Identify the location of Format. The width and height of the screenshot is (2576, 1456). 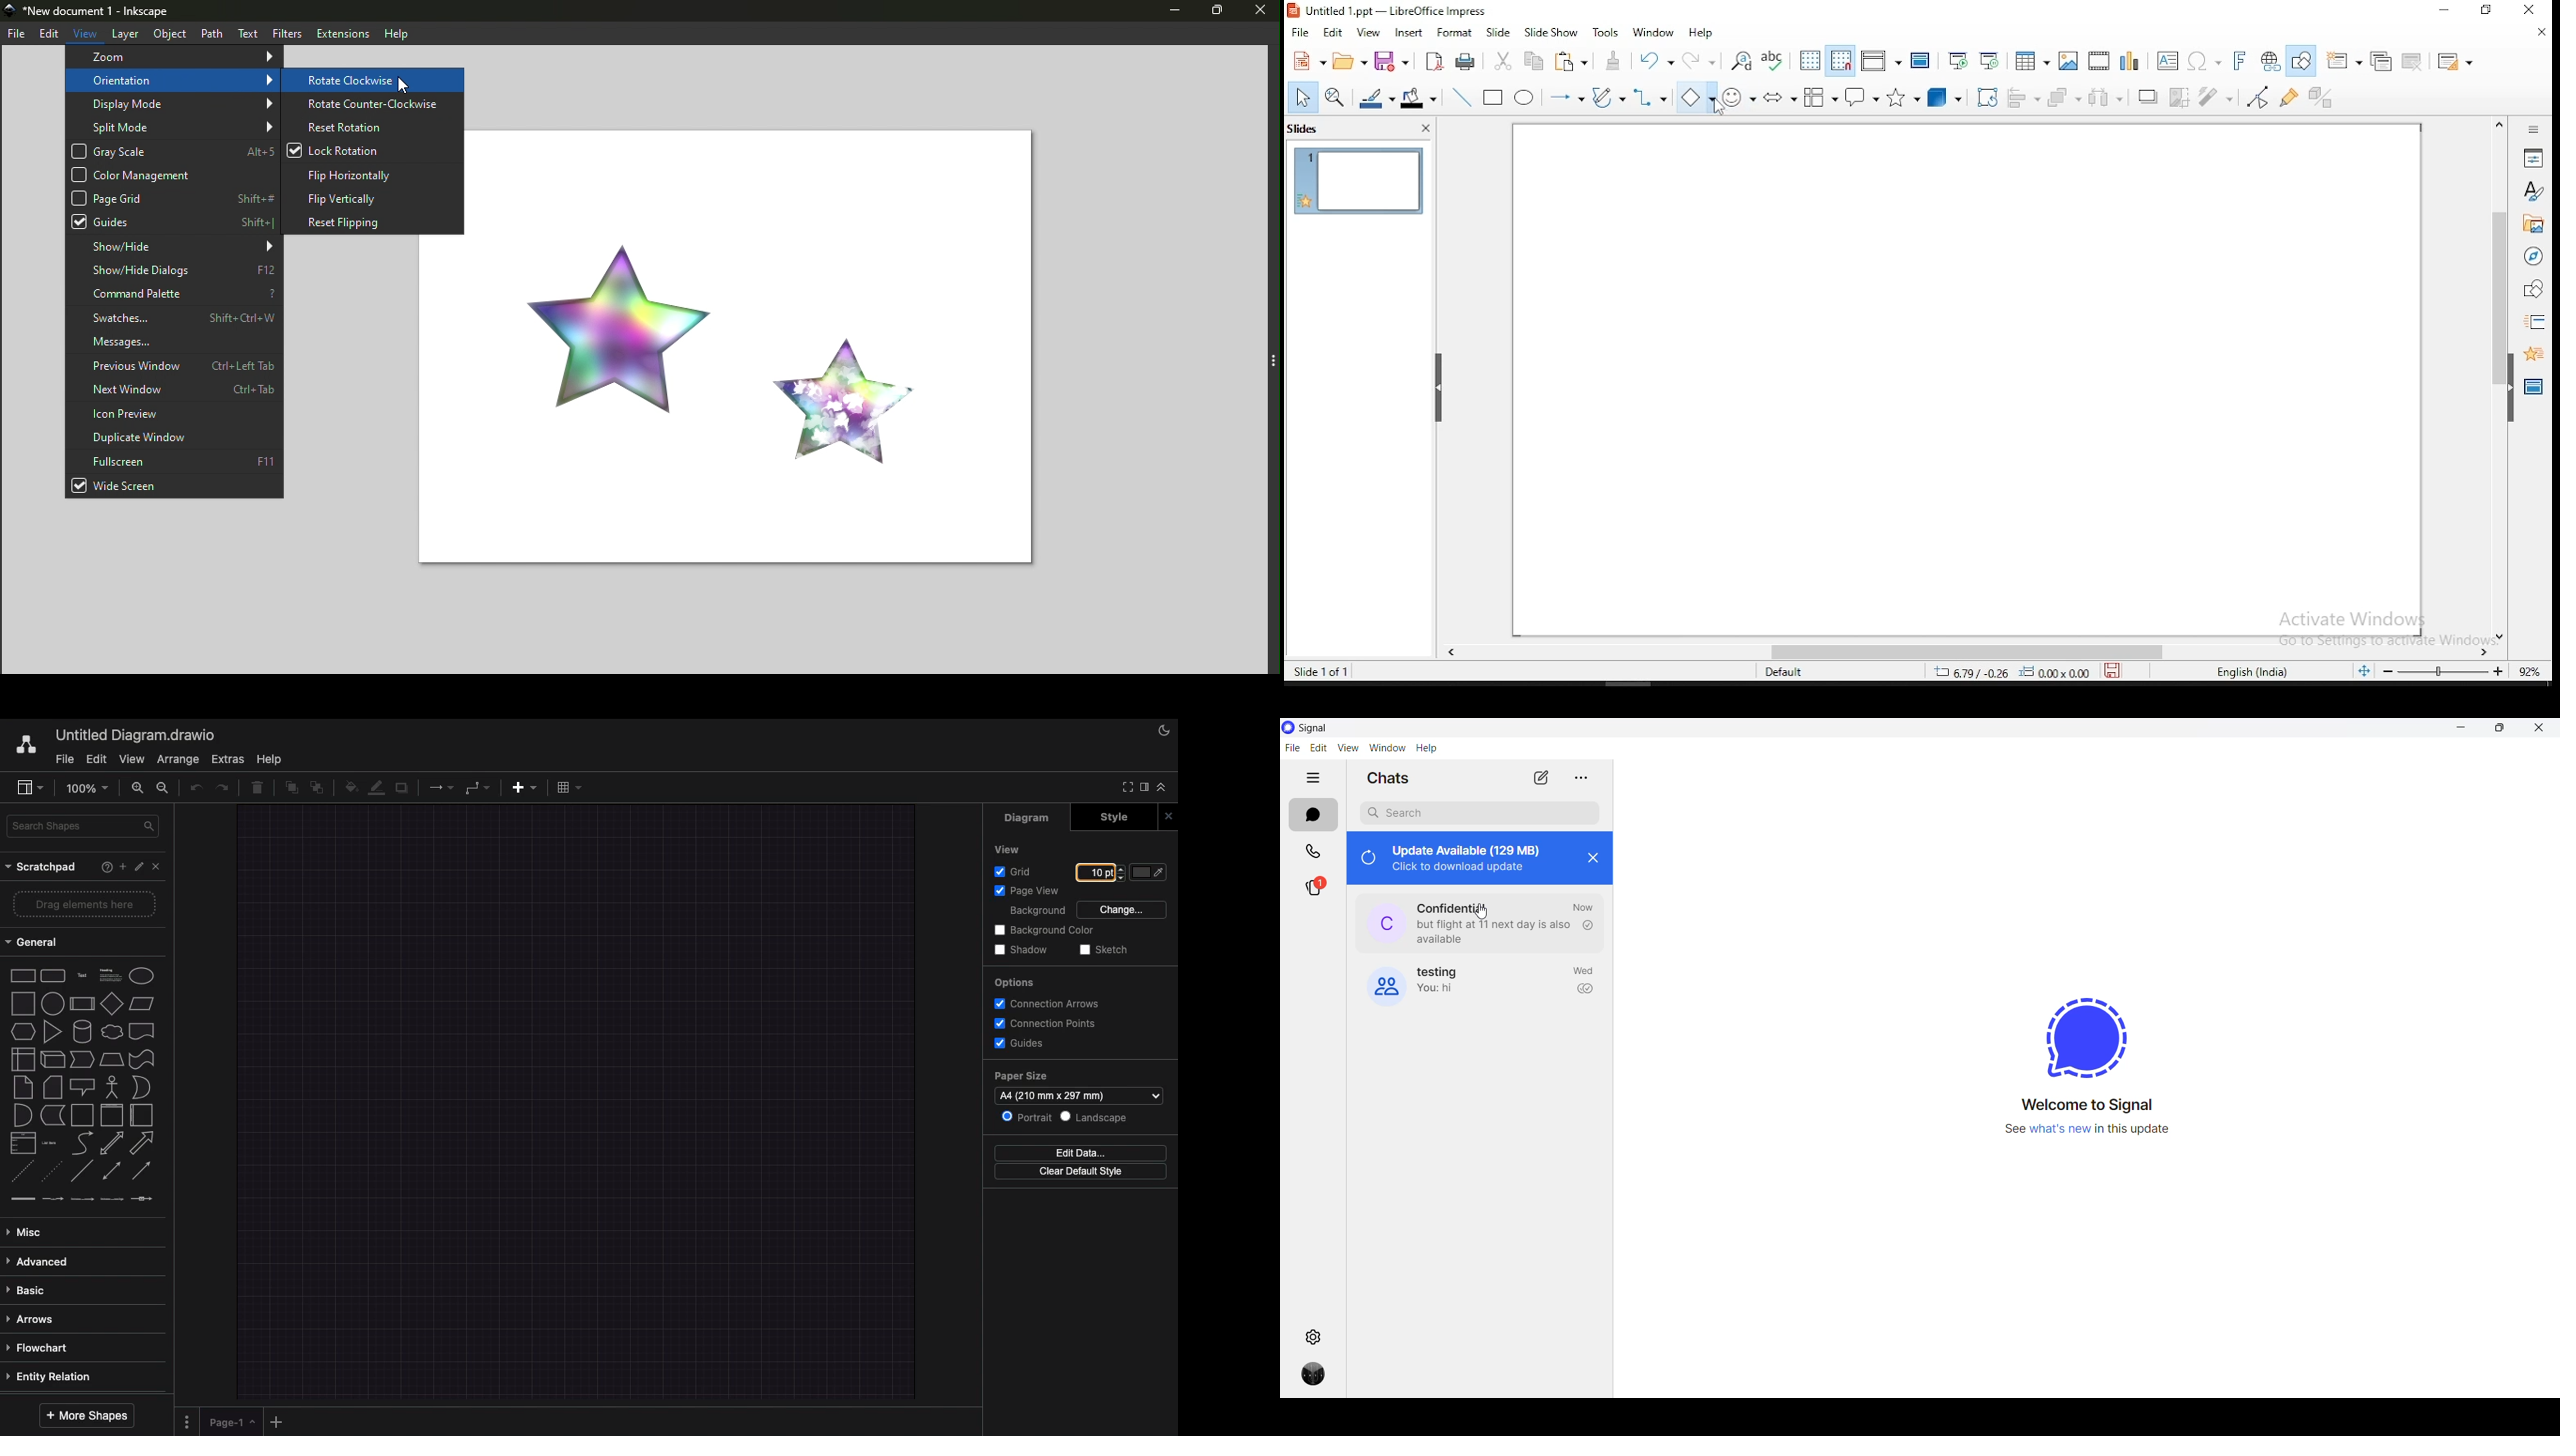
(1144, 787).